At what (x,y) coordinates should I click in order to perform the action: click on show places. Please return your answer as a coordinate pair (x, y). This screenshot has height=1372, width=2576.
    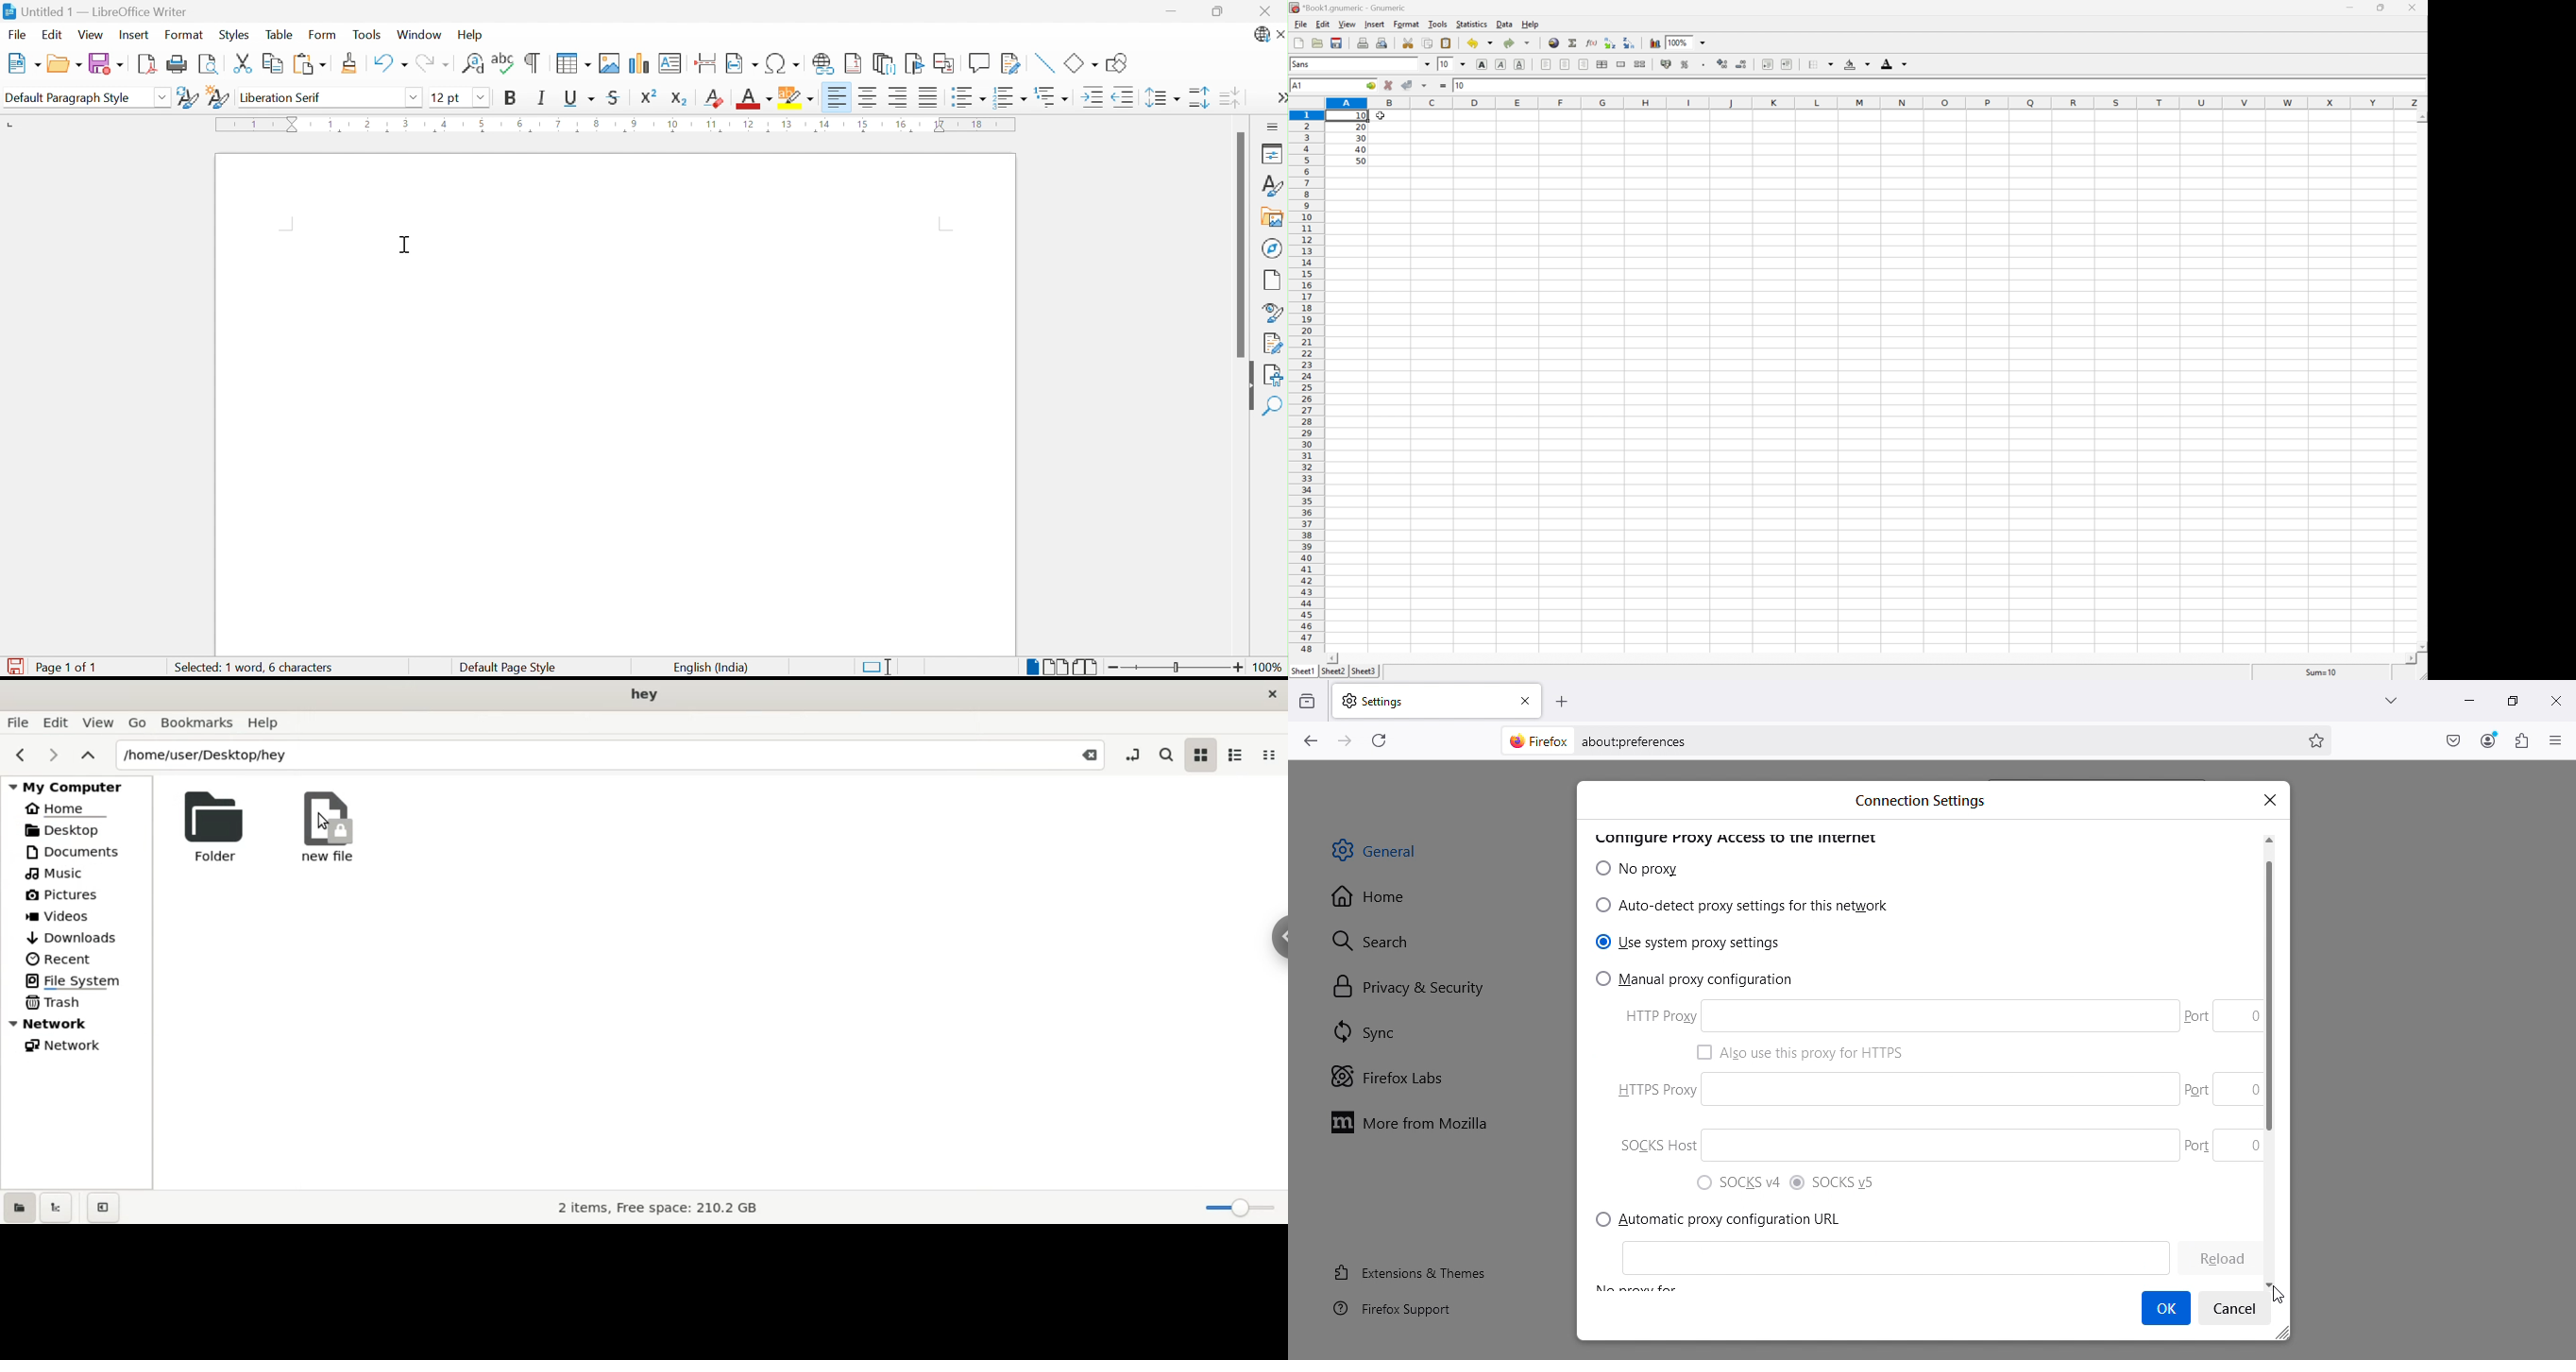
    Looking at the image, I should click on (19, 1211).